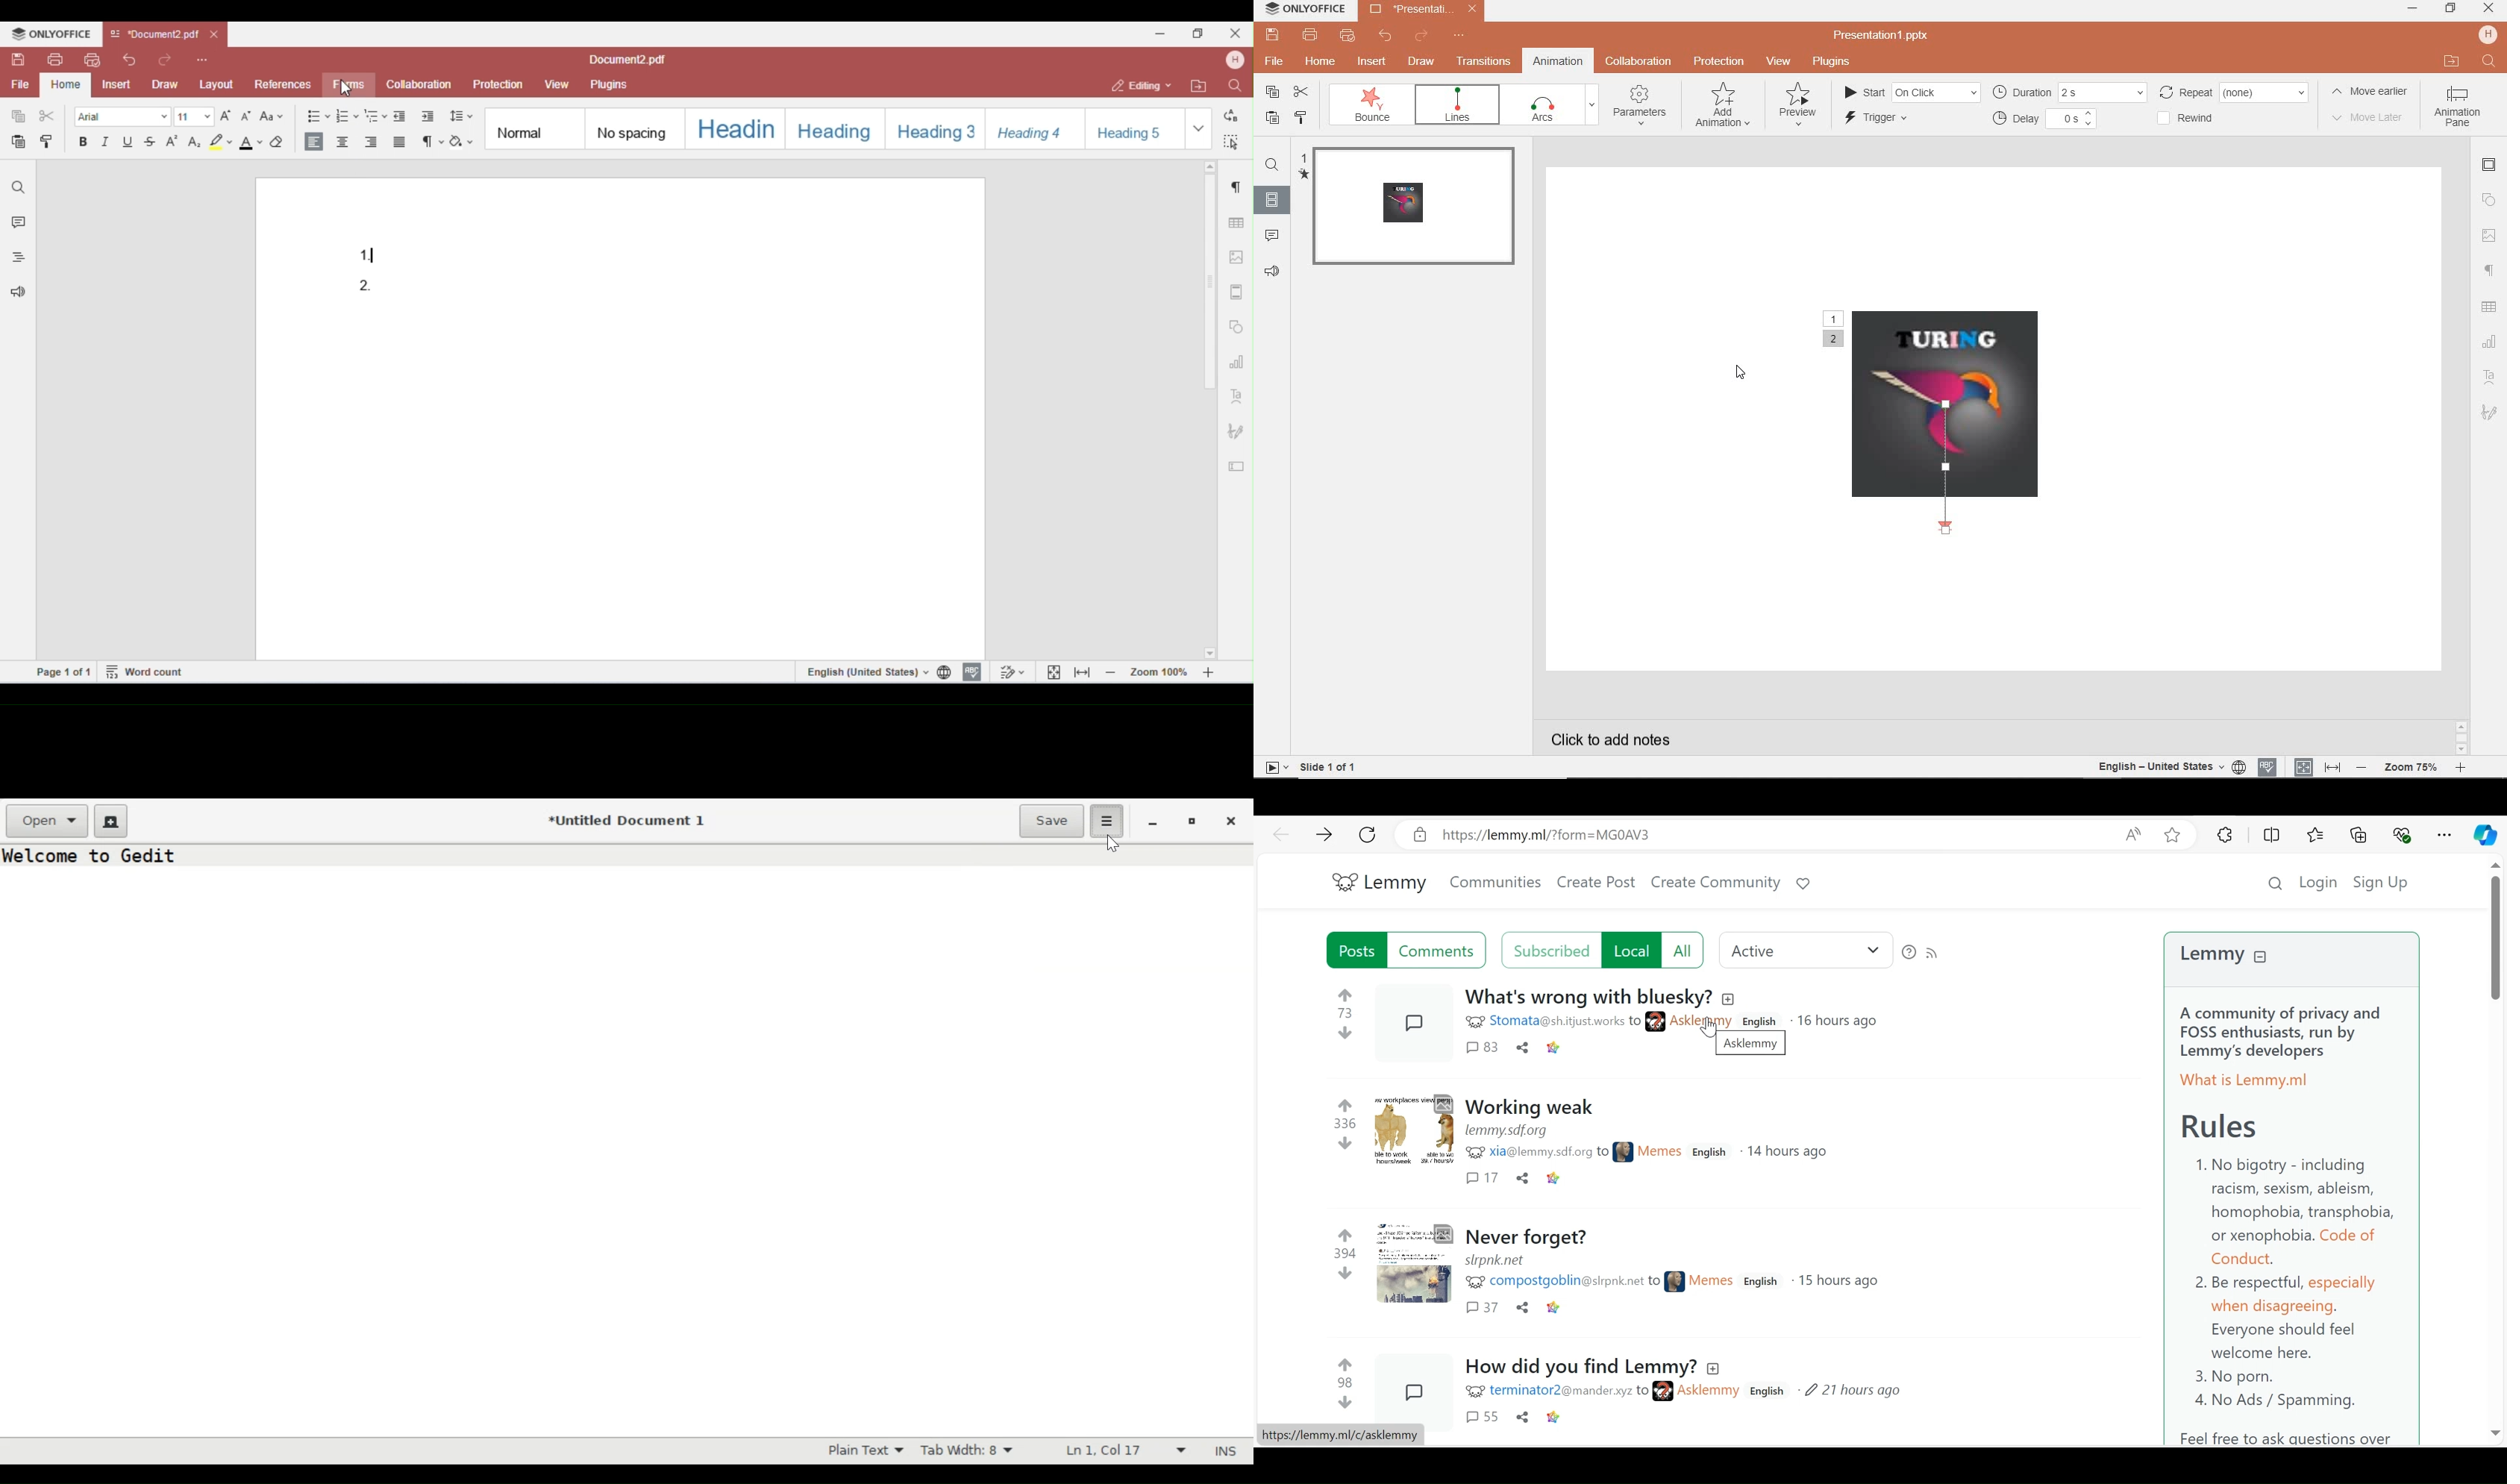  What do you see at coordinates (2370, 119) in the screenshot?
I see `move later` at bounding box center [2370, 119].